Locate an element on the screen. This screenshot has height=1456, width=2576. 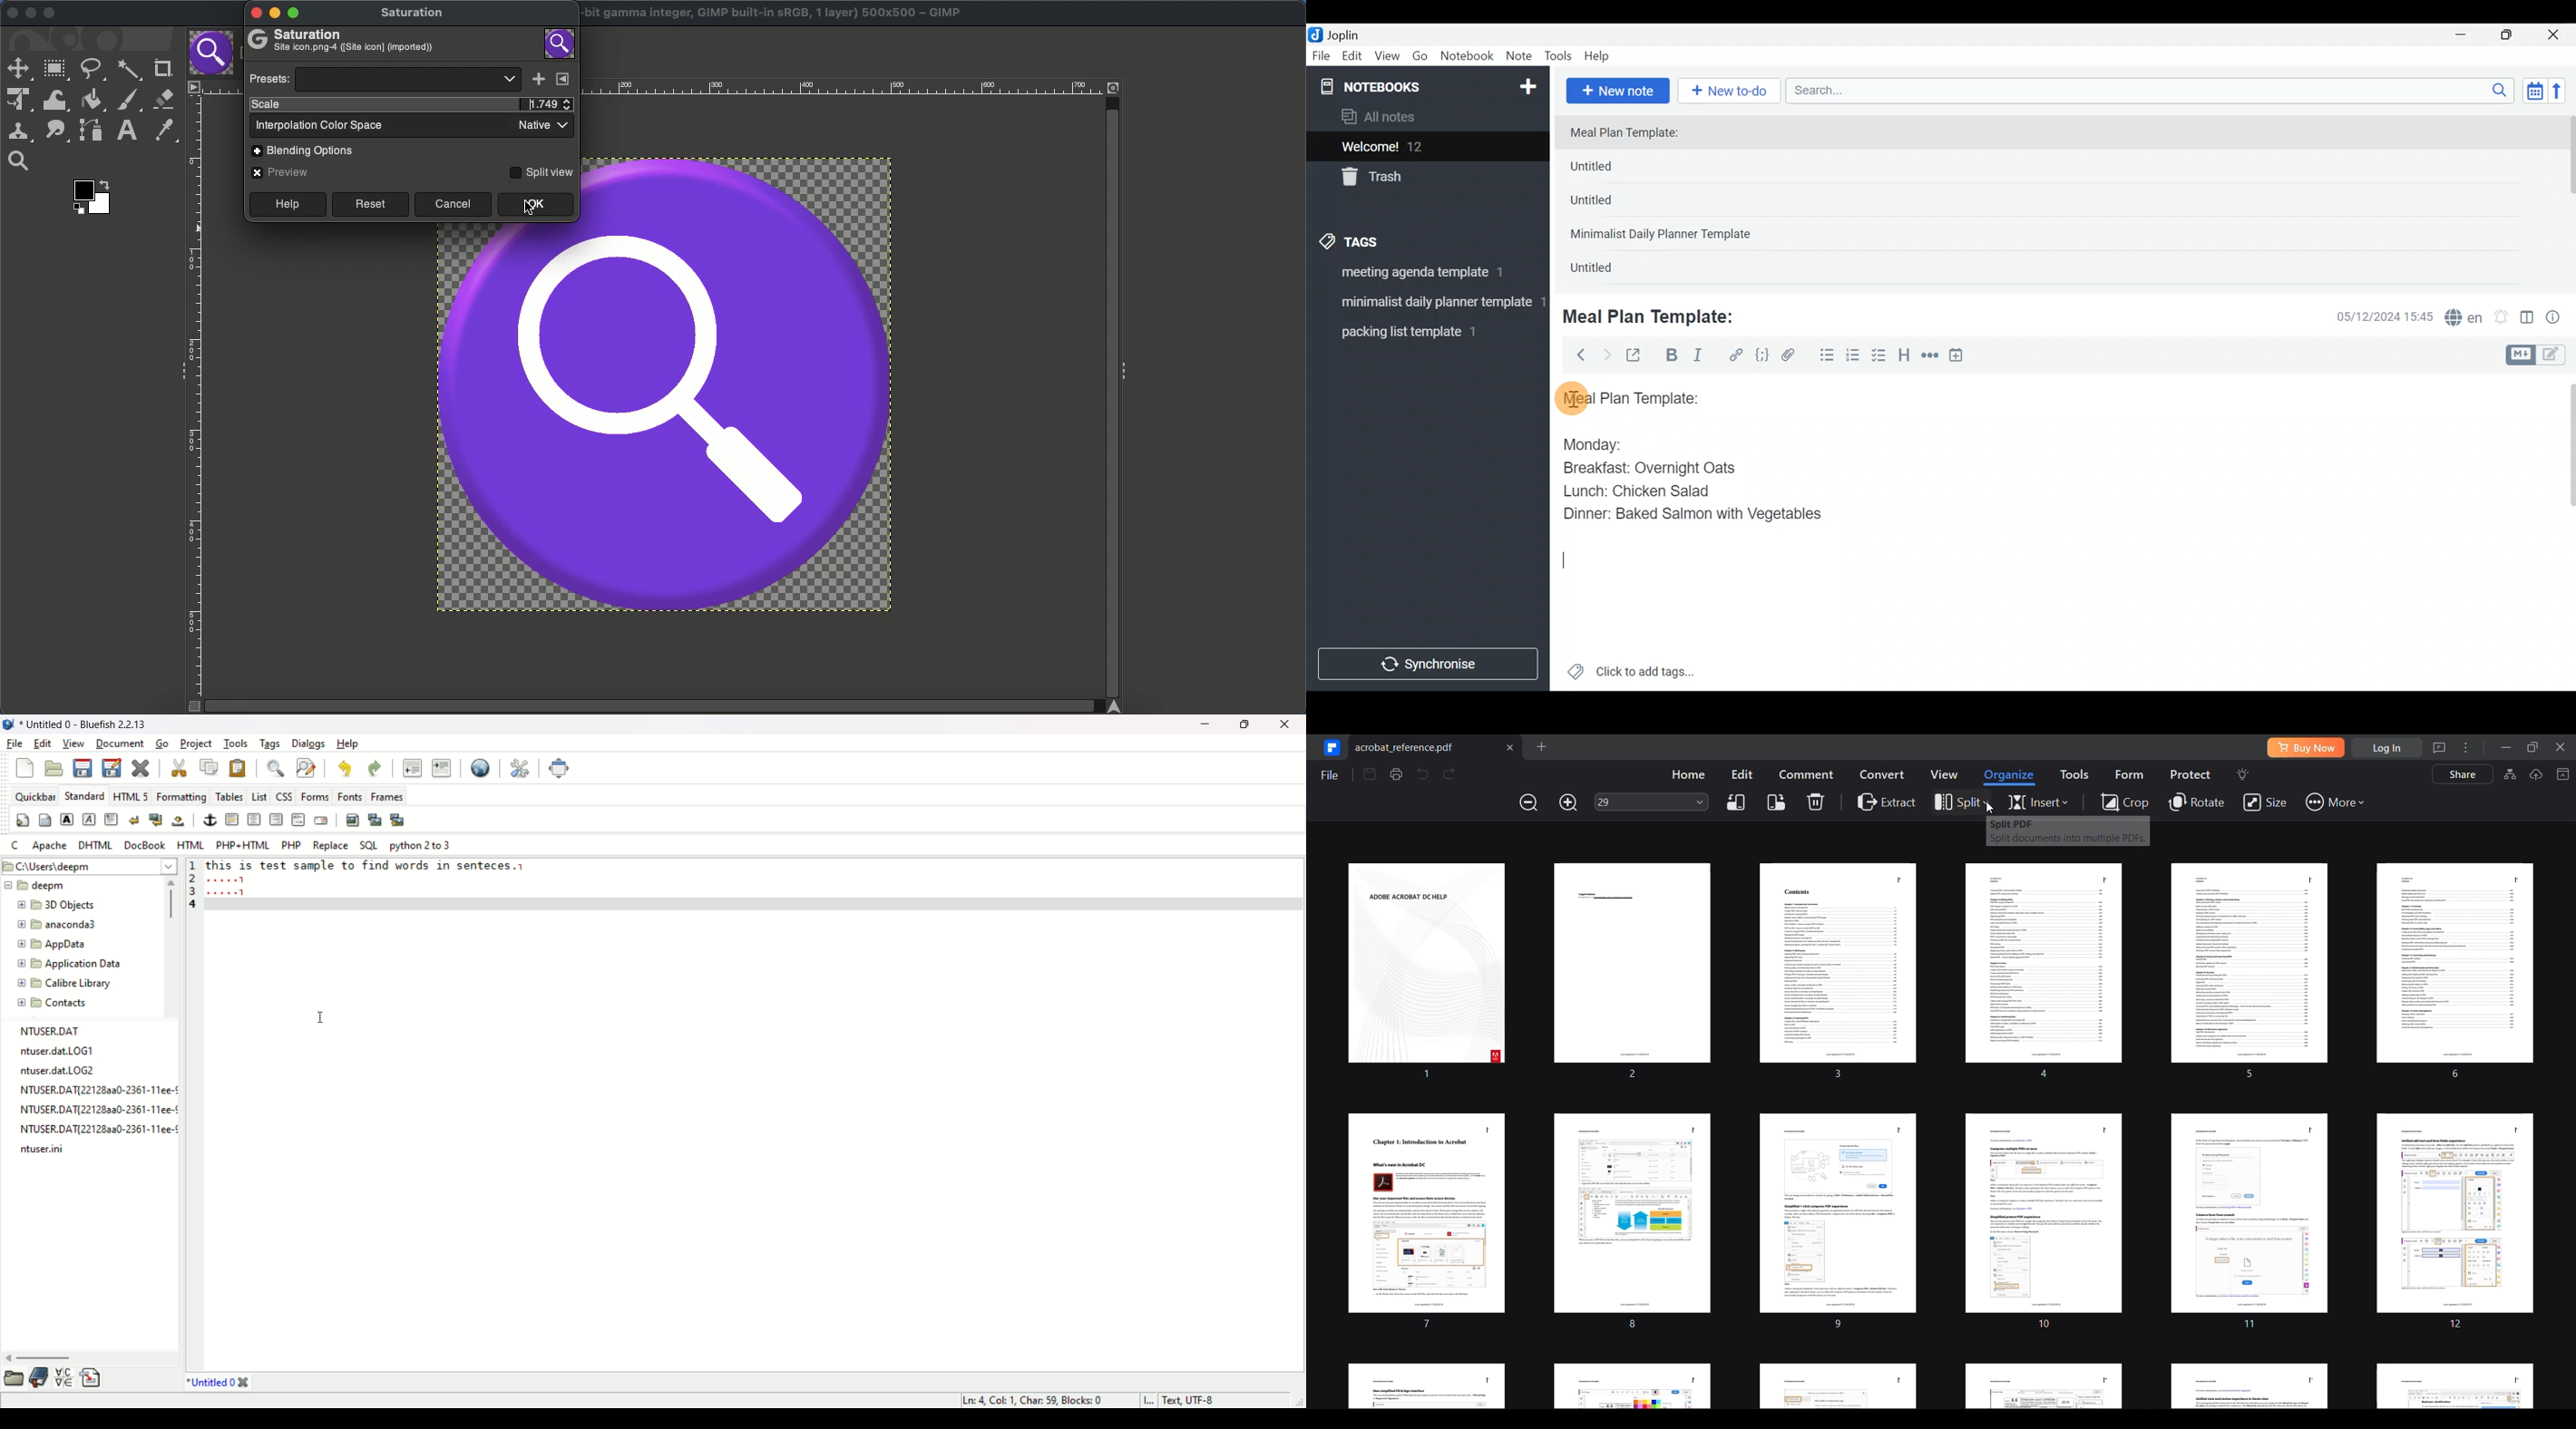
Click to add tags is located at coordinates (1630, 676).